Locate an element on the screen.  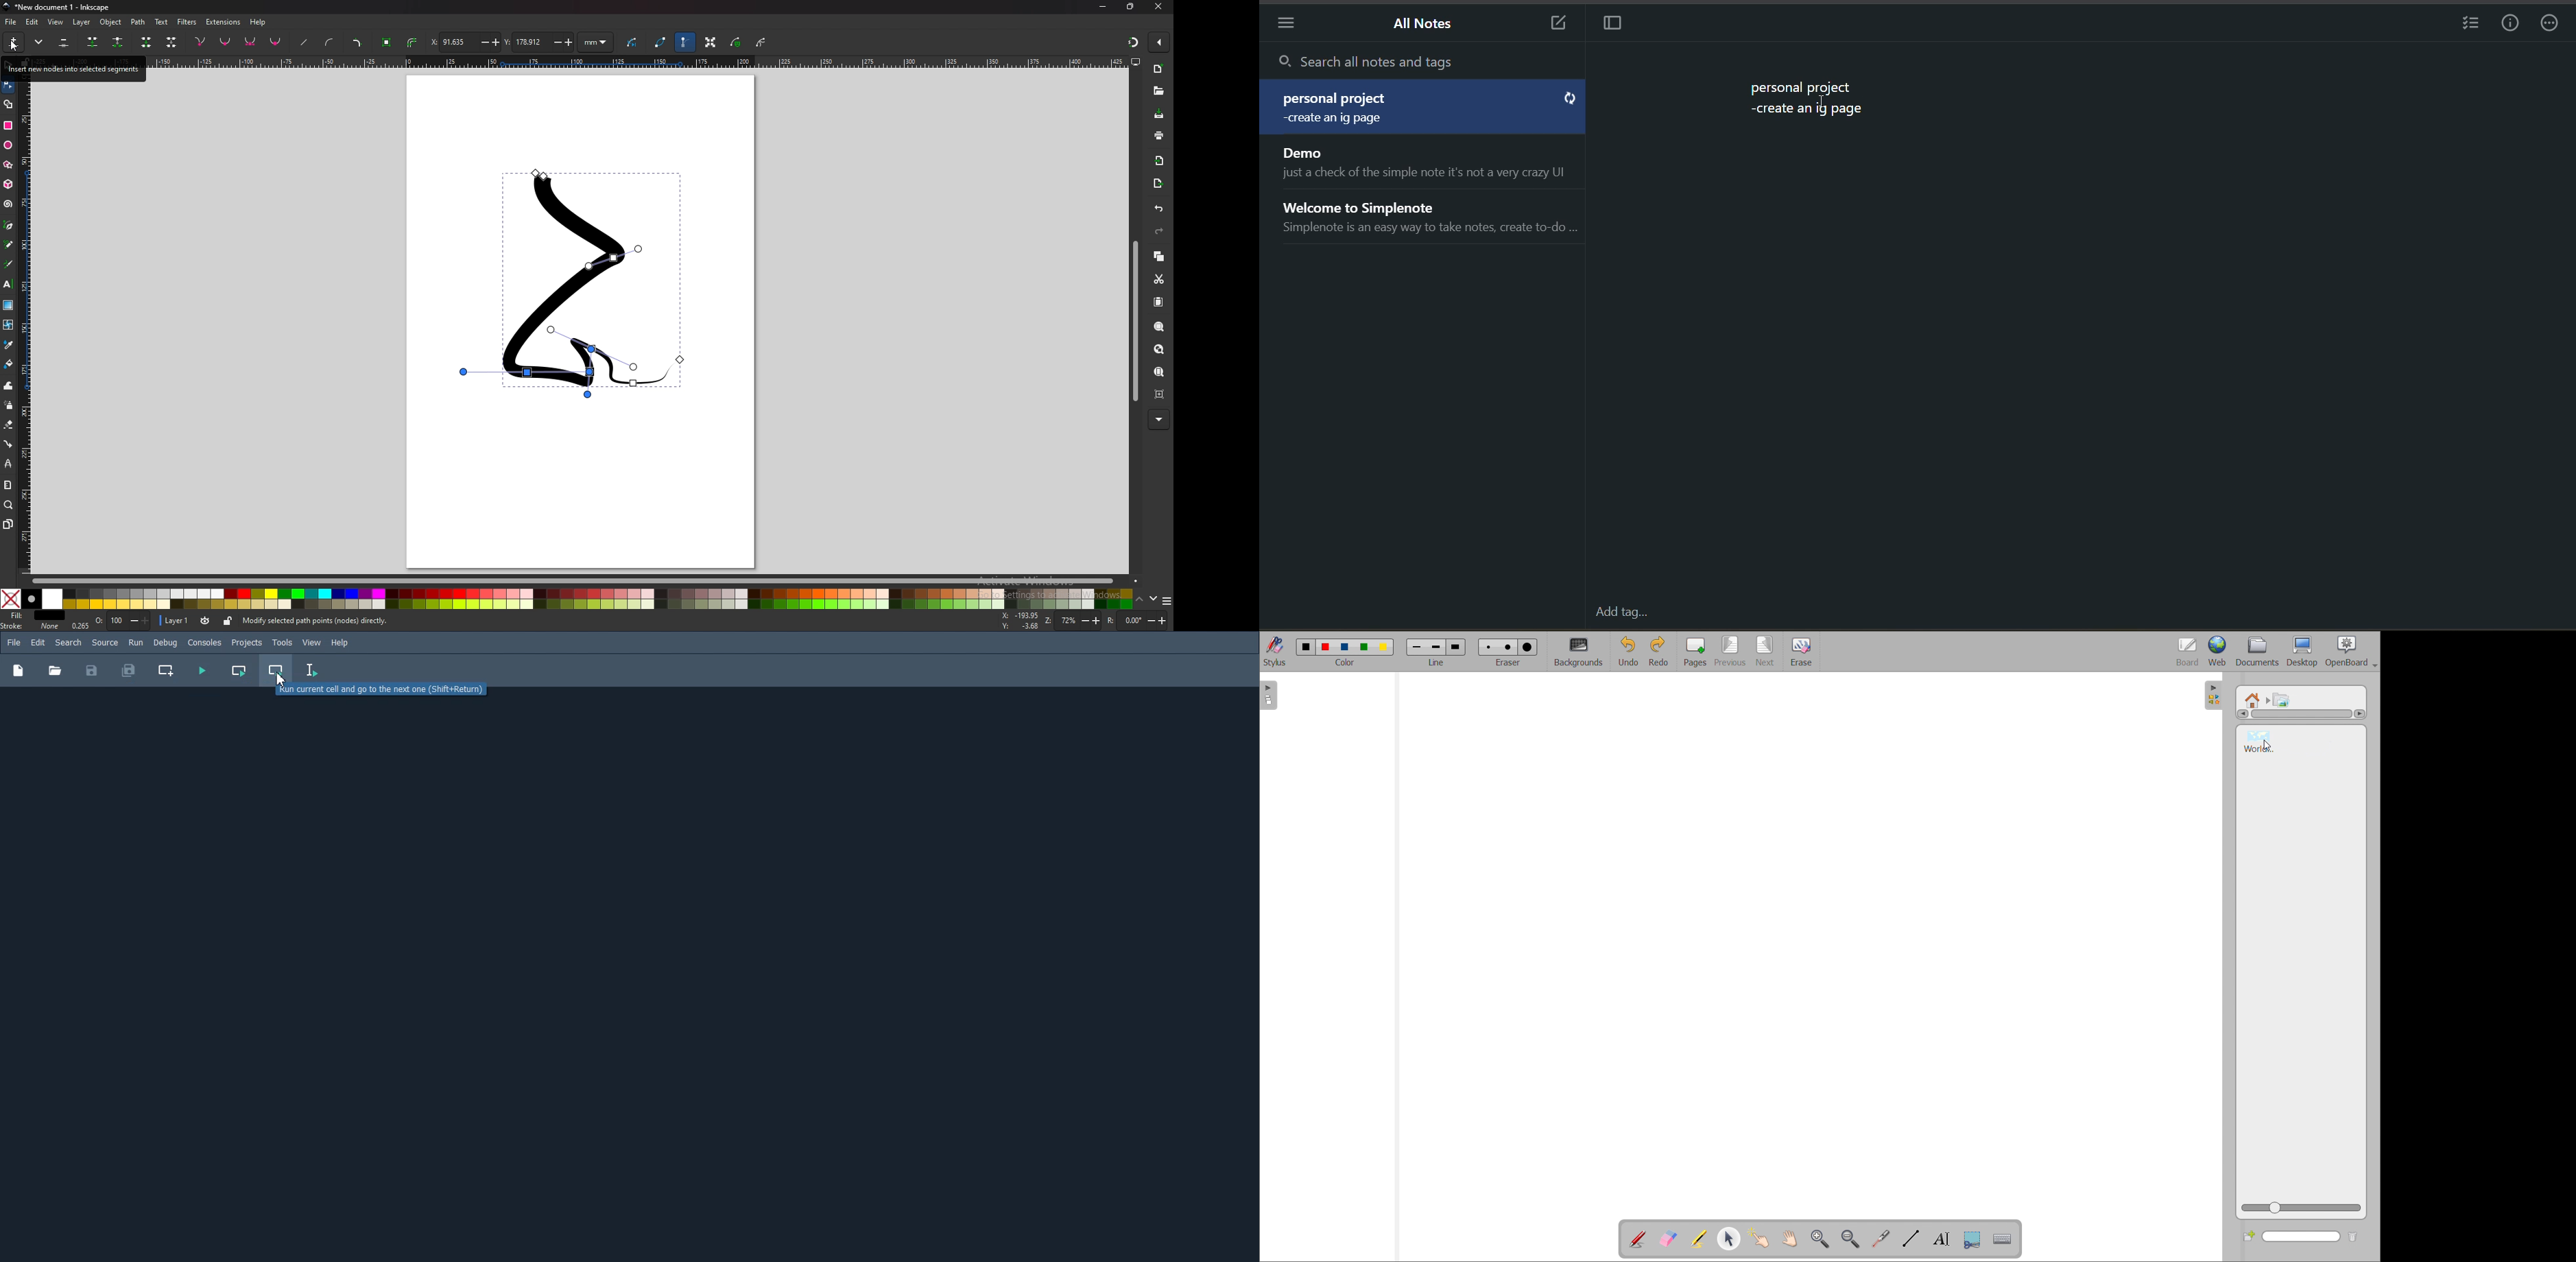
virtual keyboard is located at coordinates (2003, 1239).